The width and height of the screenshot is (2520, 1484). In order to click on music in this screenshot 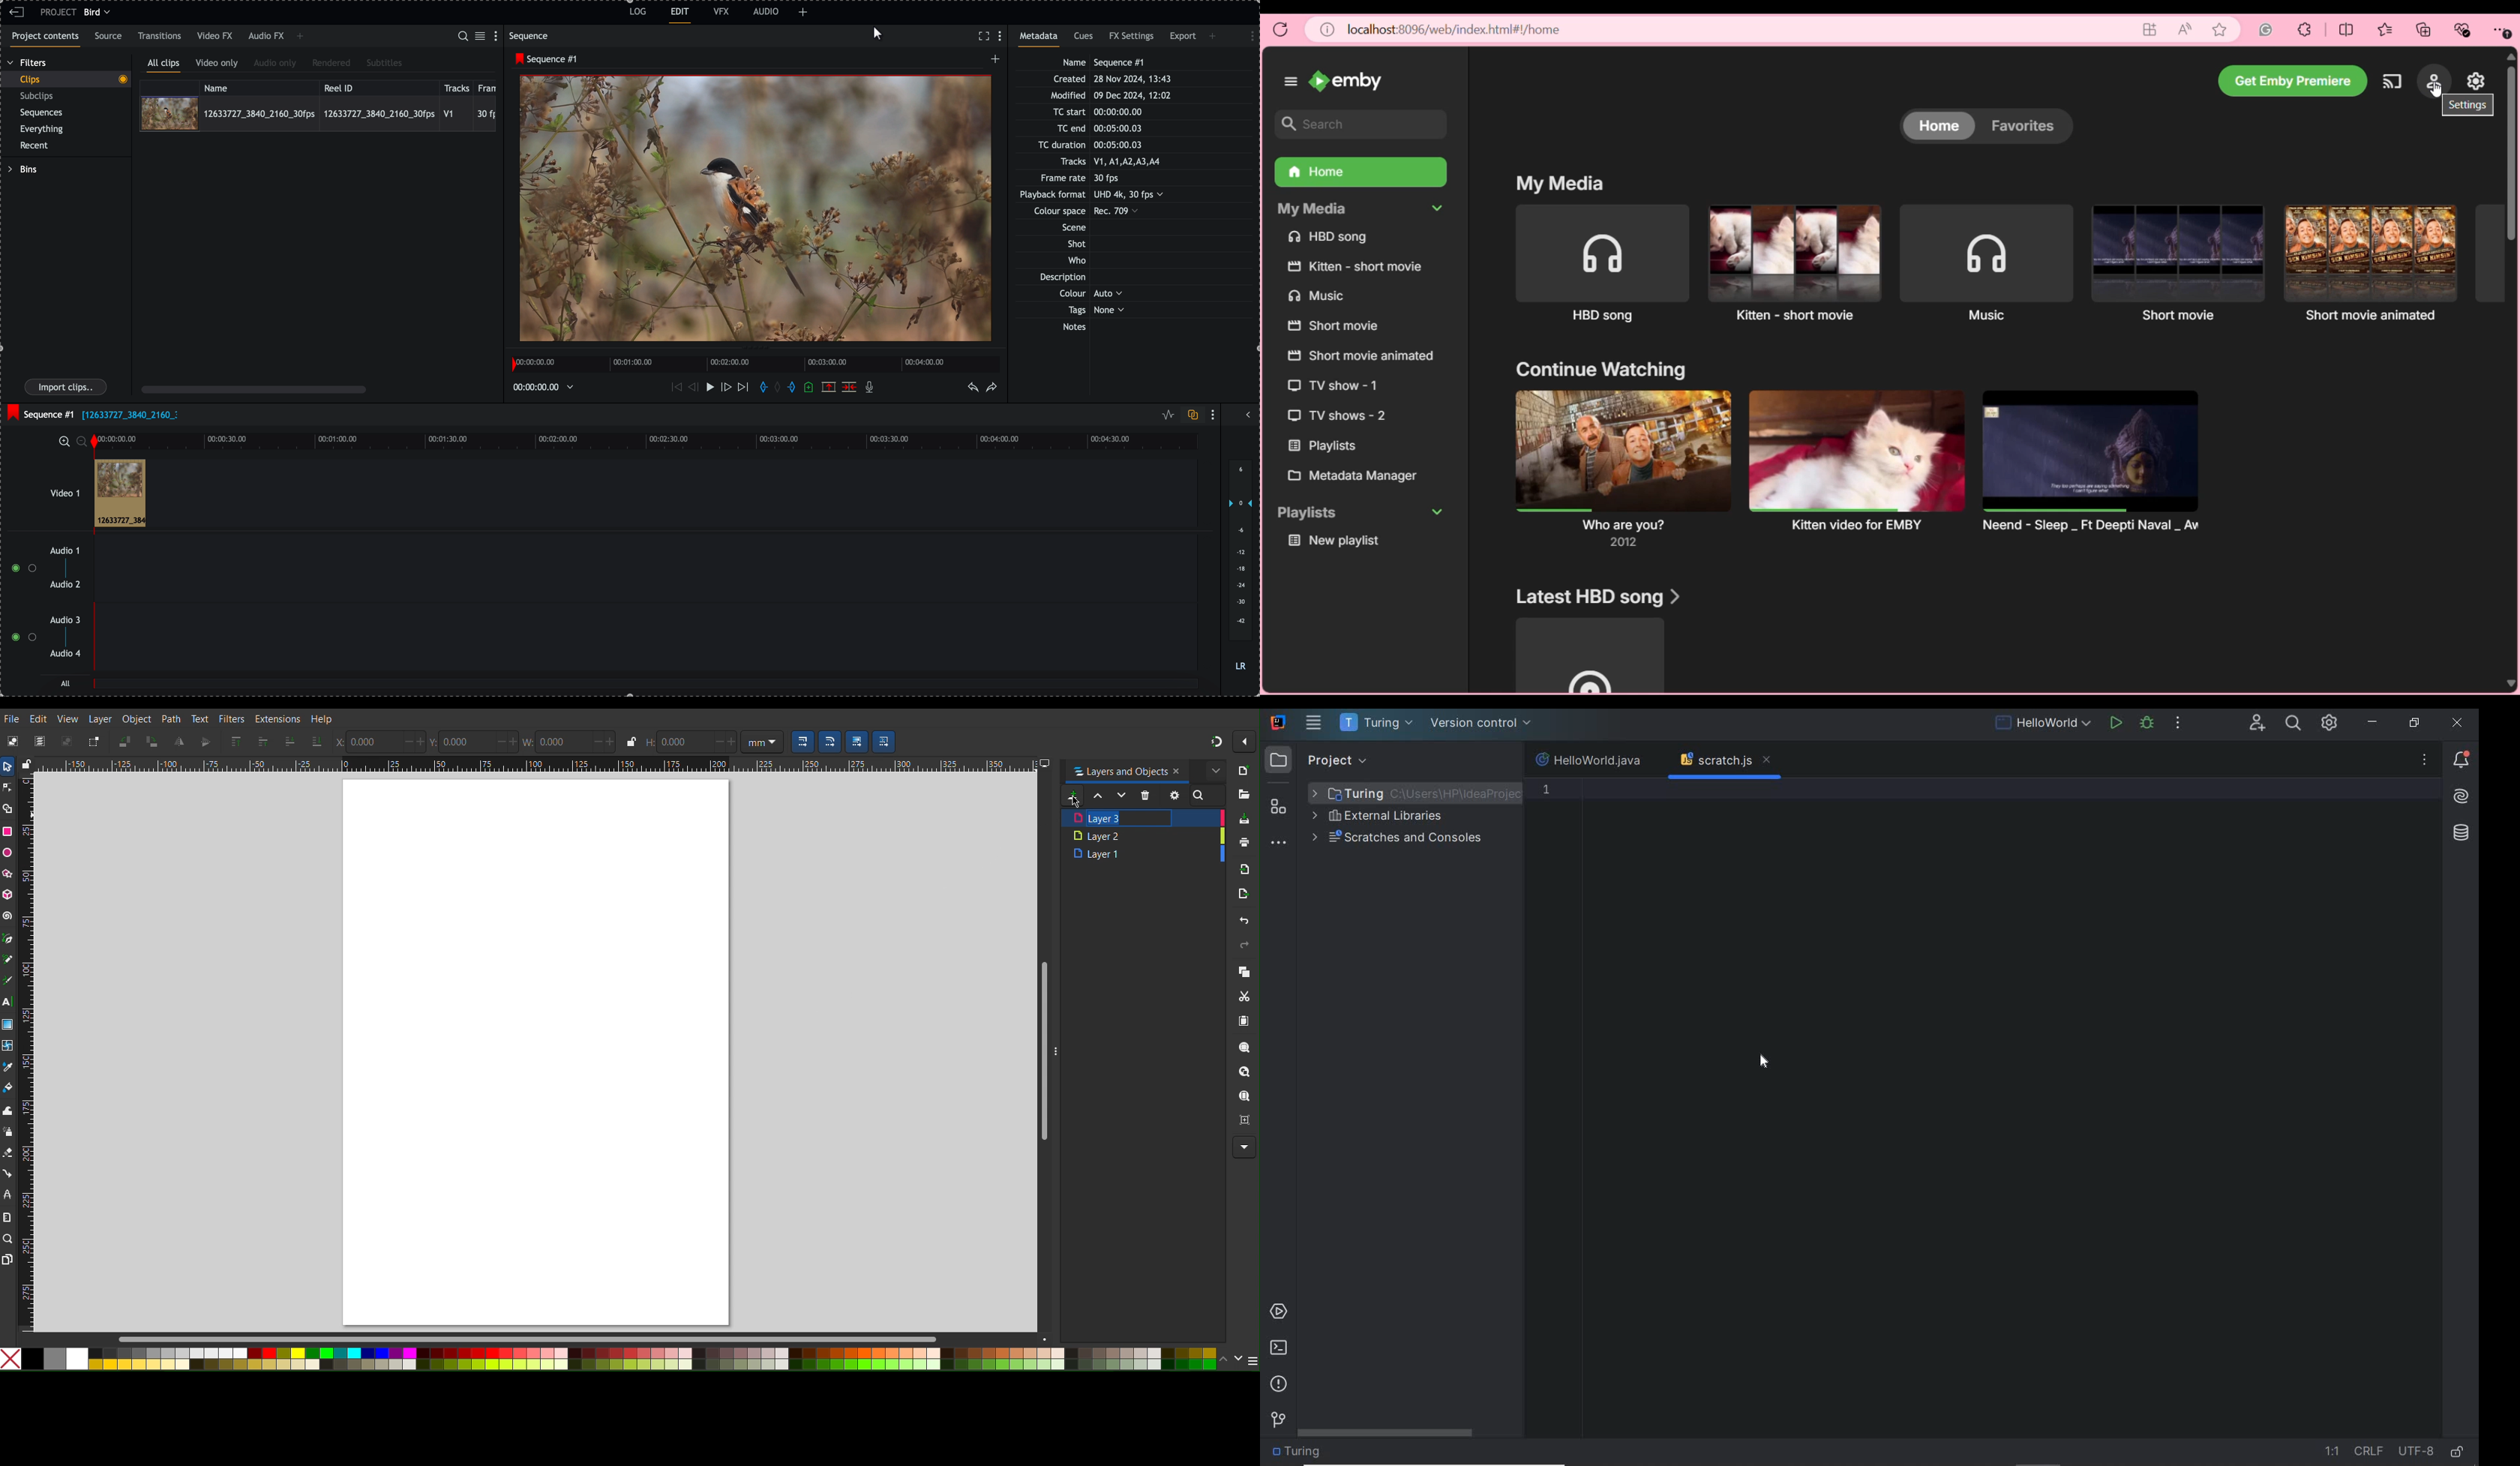, I will do `click(1984, 264)`.